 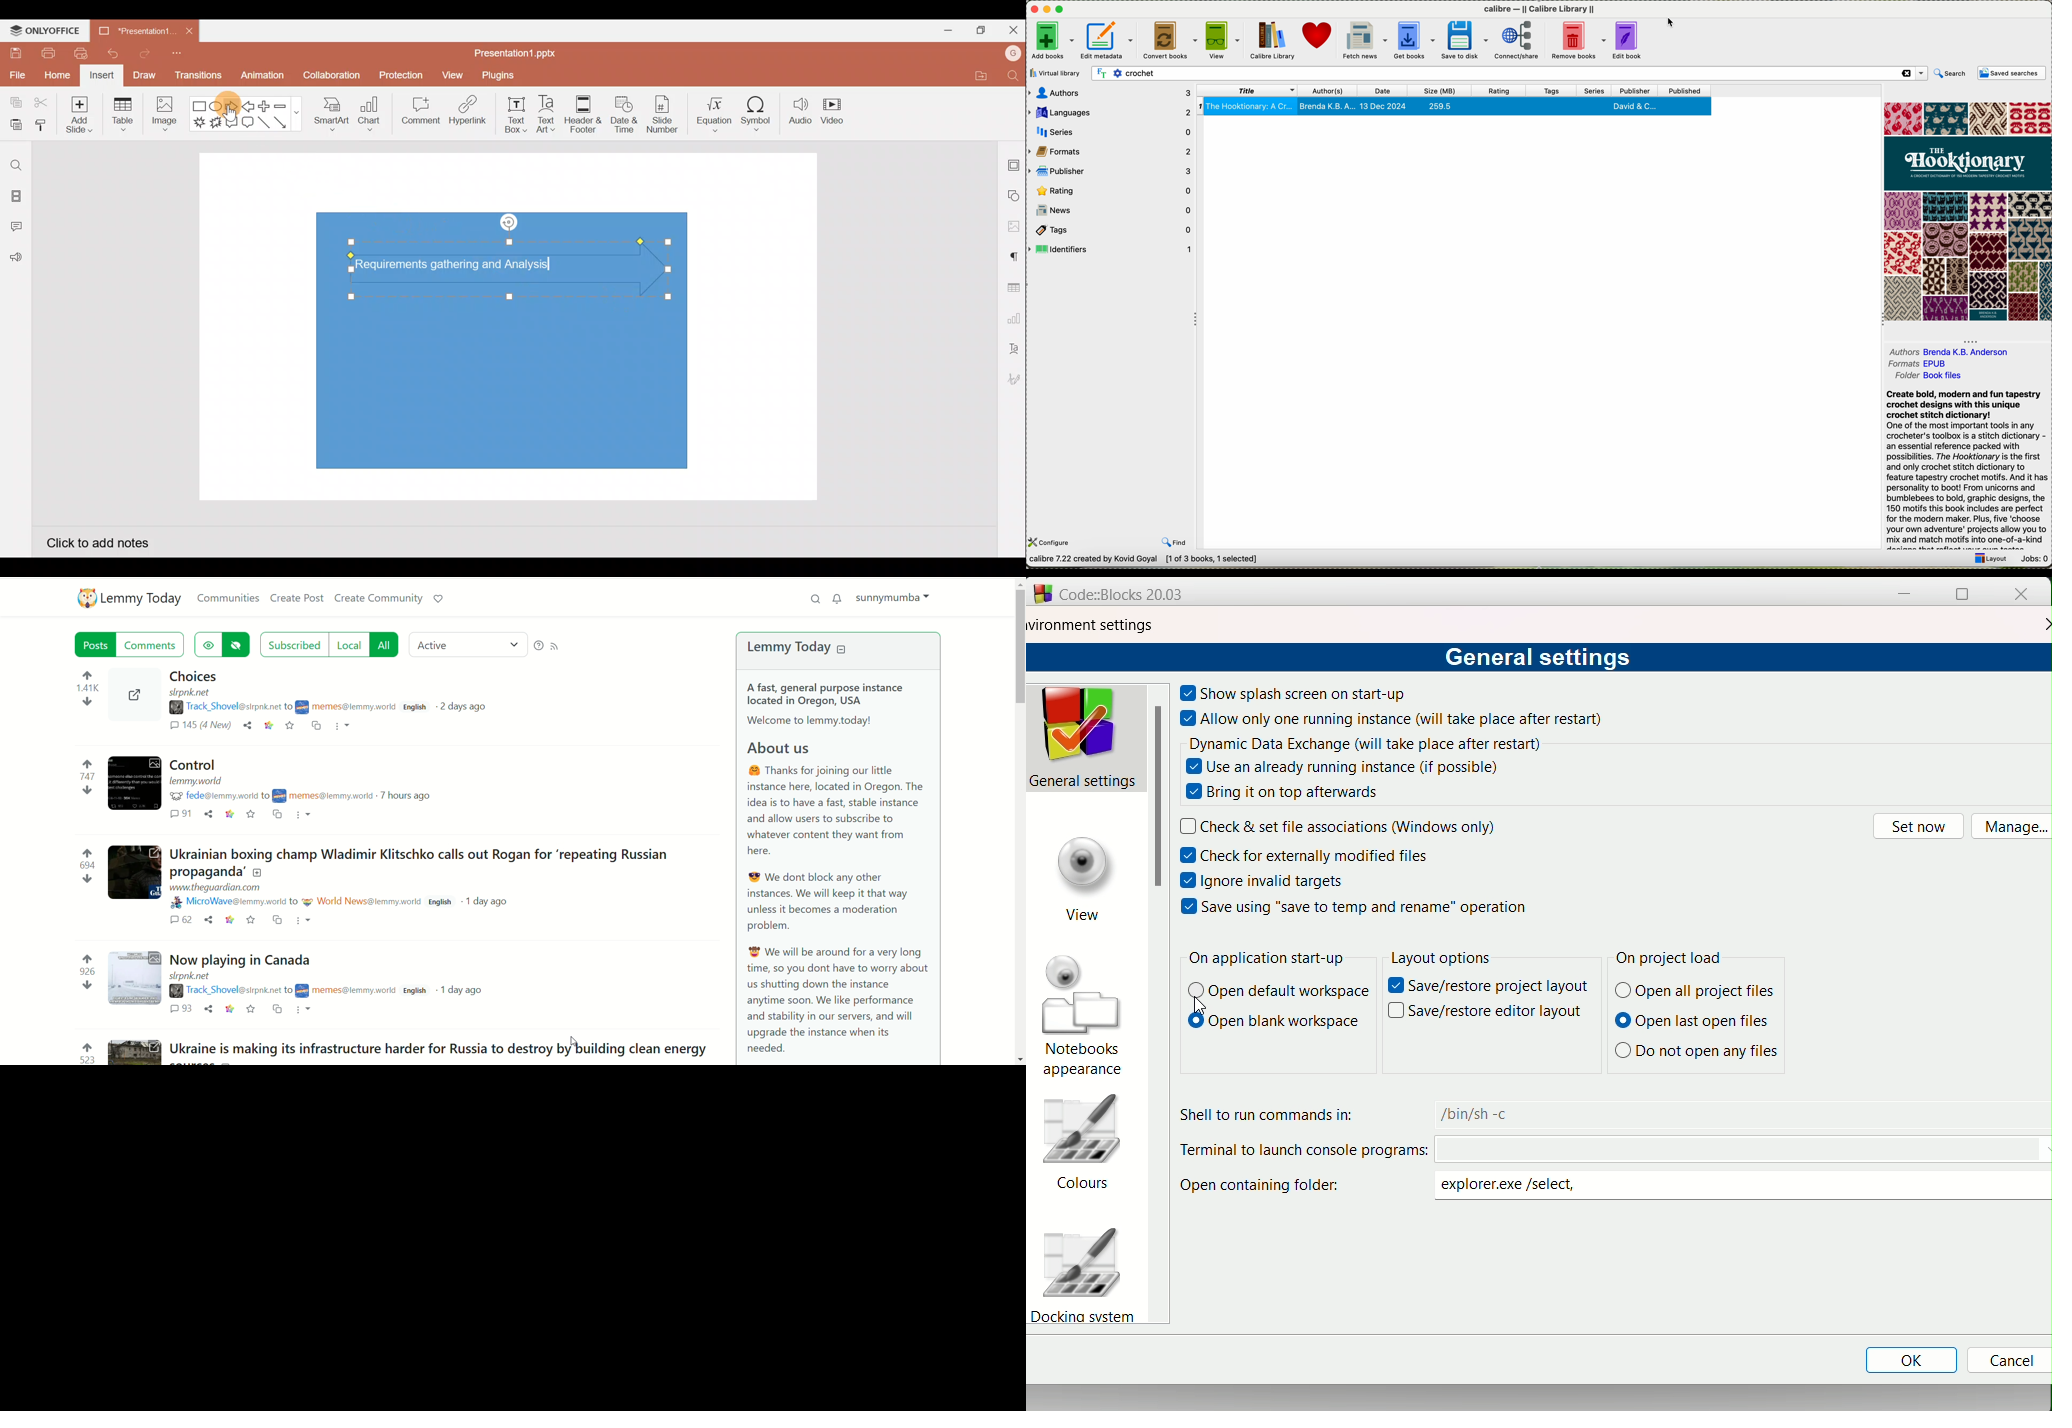 What do you see at coordinates (15, 198) in the screenshot?
I see `Slides` at bounding box center [15, 198].